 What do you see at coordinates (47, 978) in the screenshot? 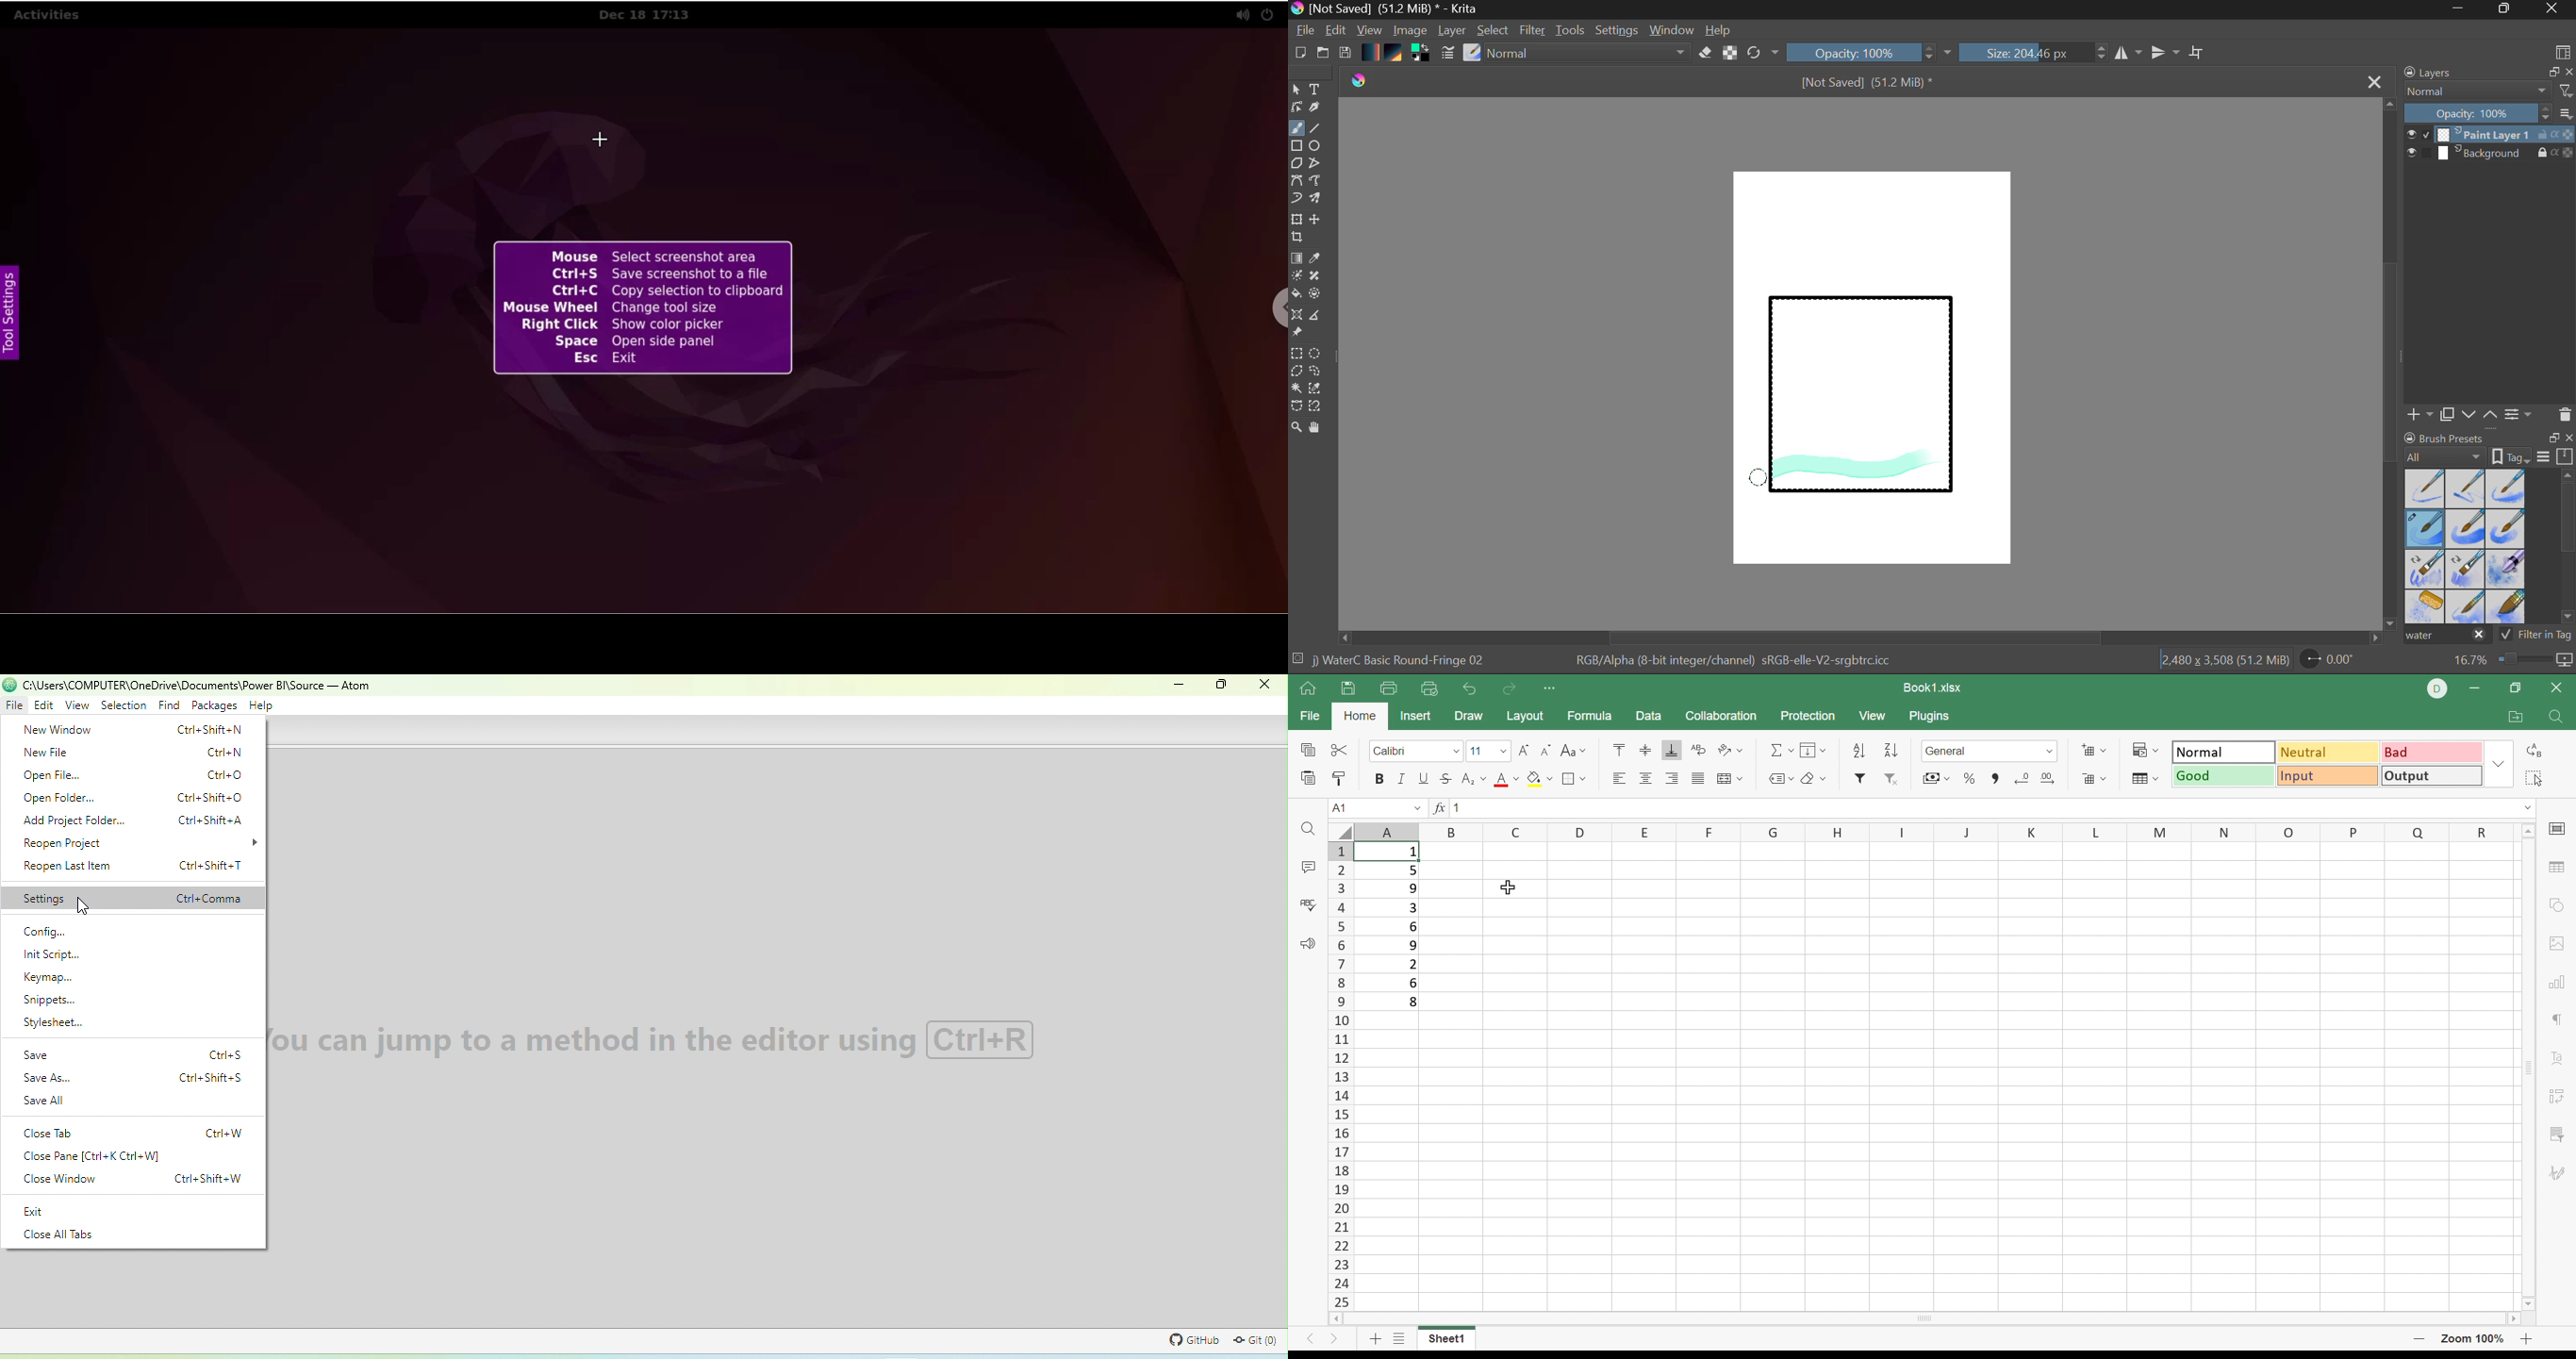
I see `keymap` at bounding box center [47, 978].